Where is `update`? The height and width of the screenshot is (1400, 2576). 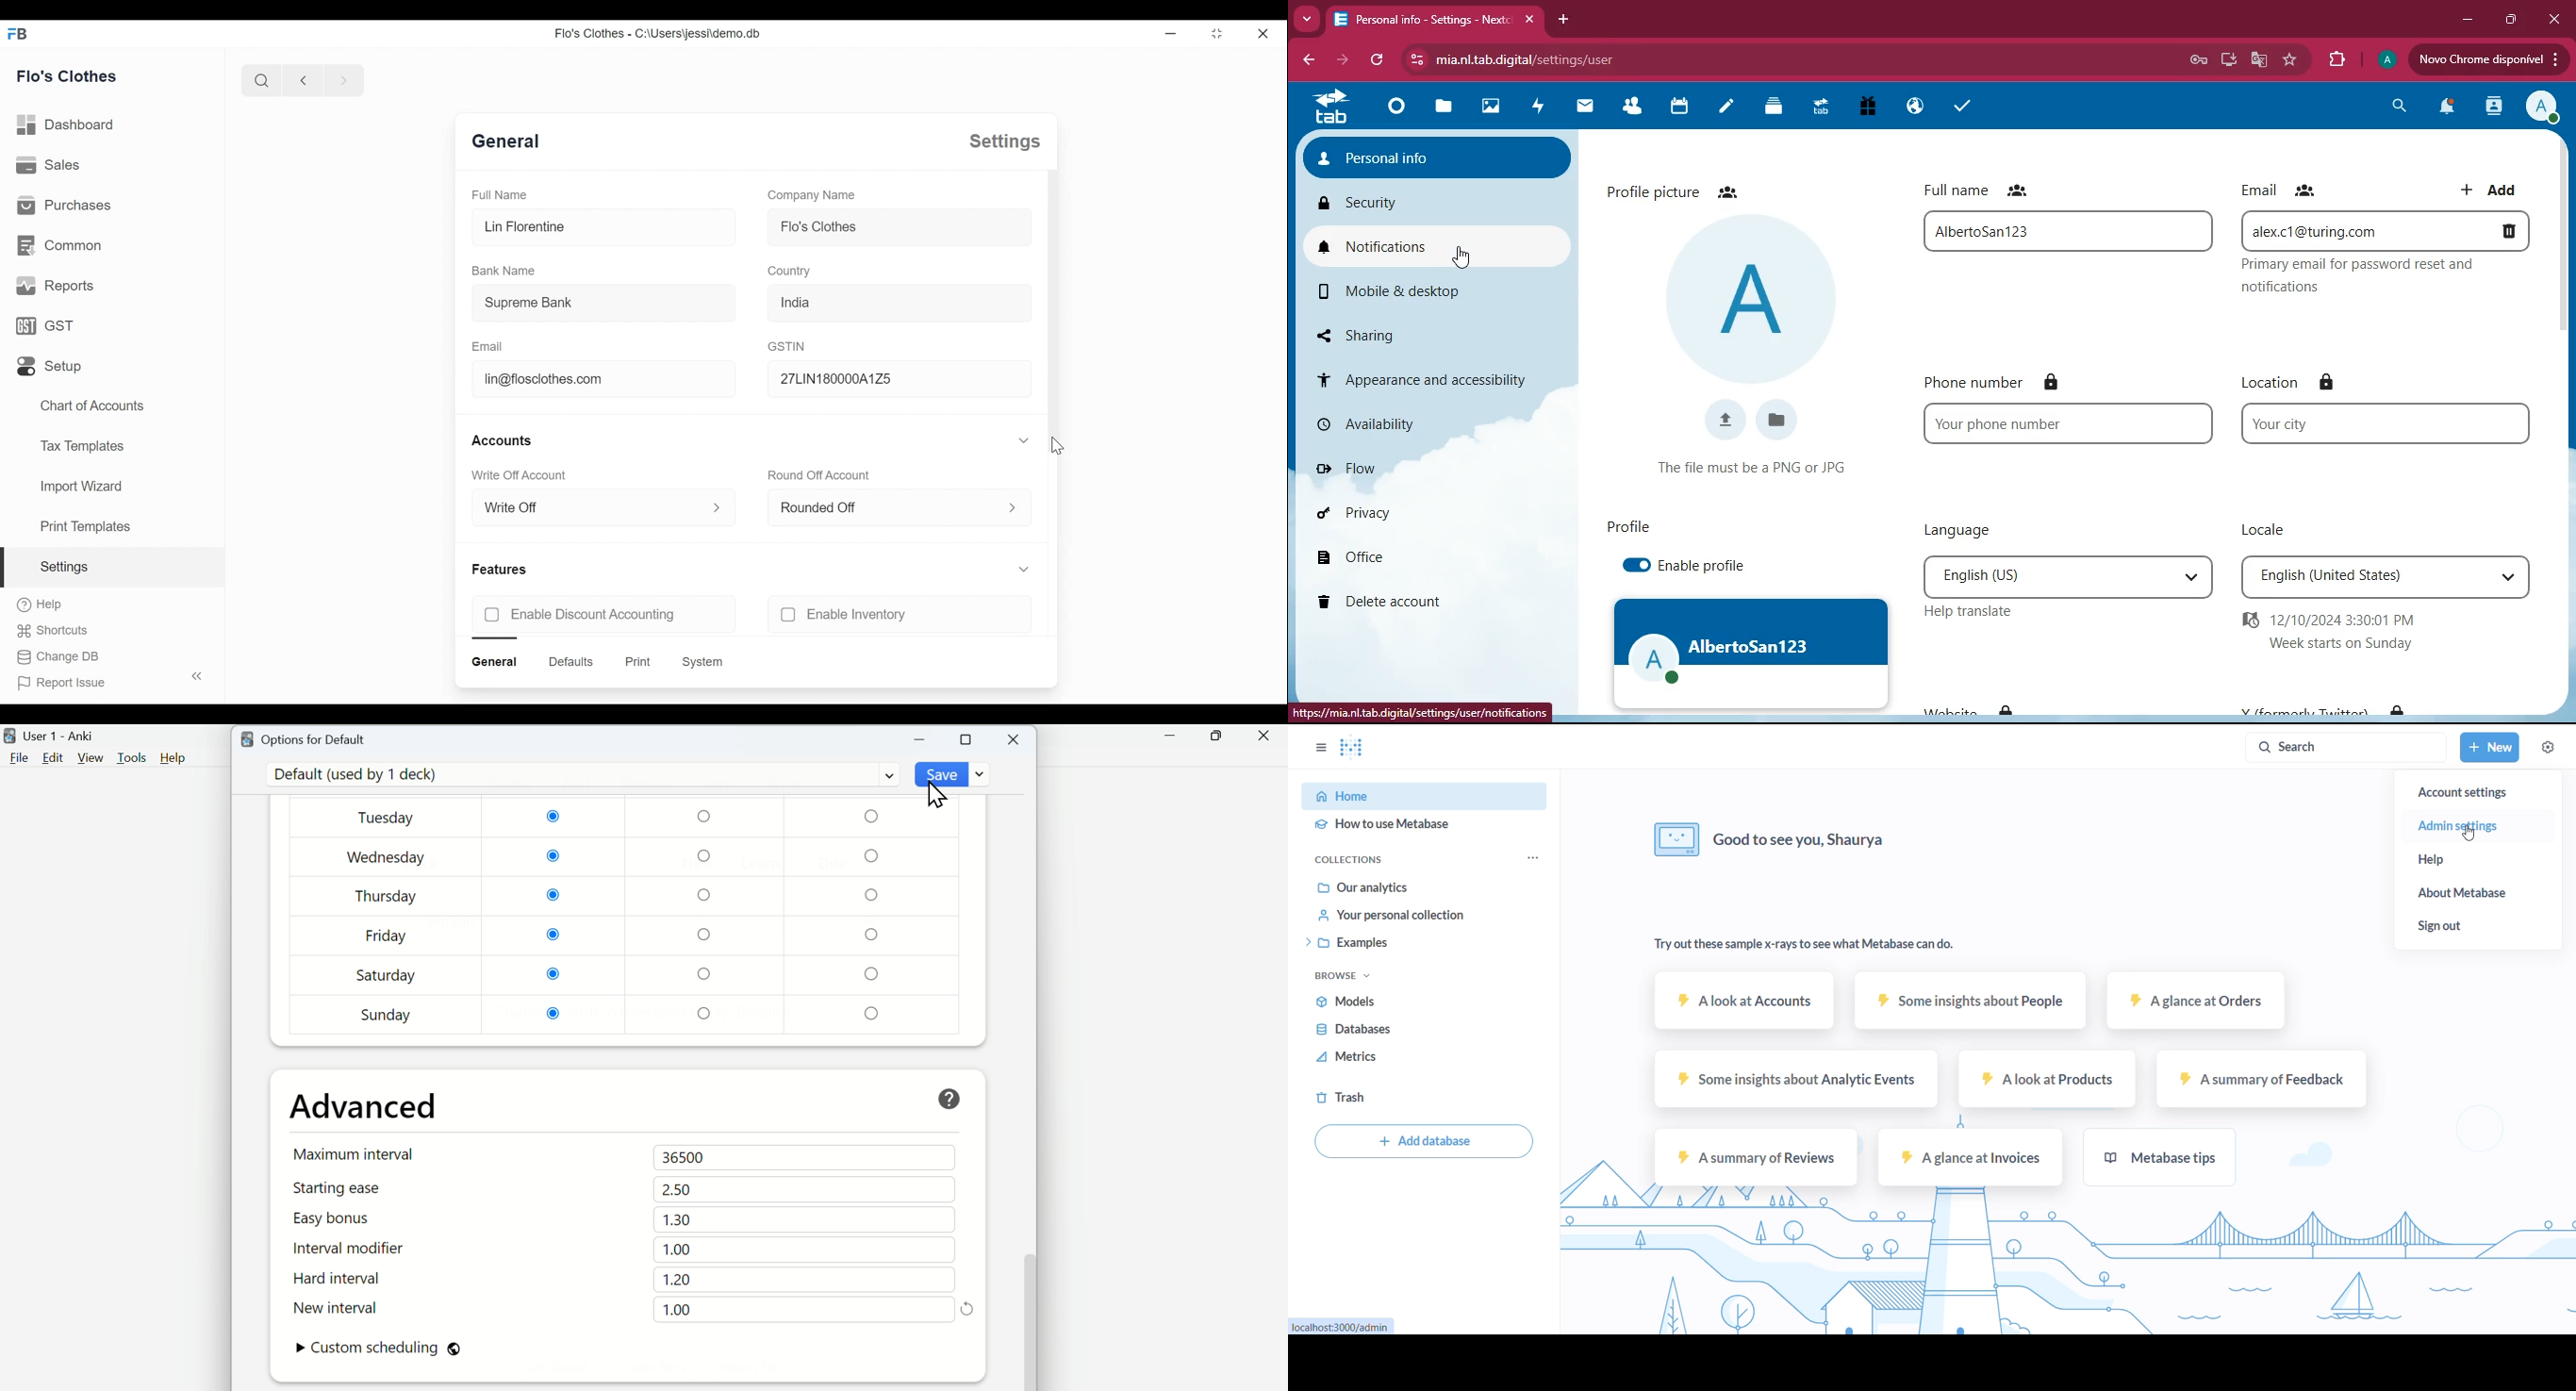 update is located at coordinates (2488, 59).